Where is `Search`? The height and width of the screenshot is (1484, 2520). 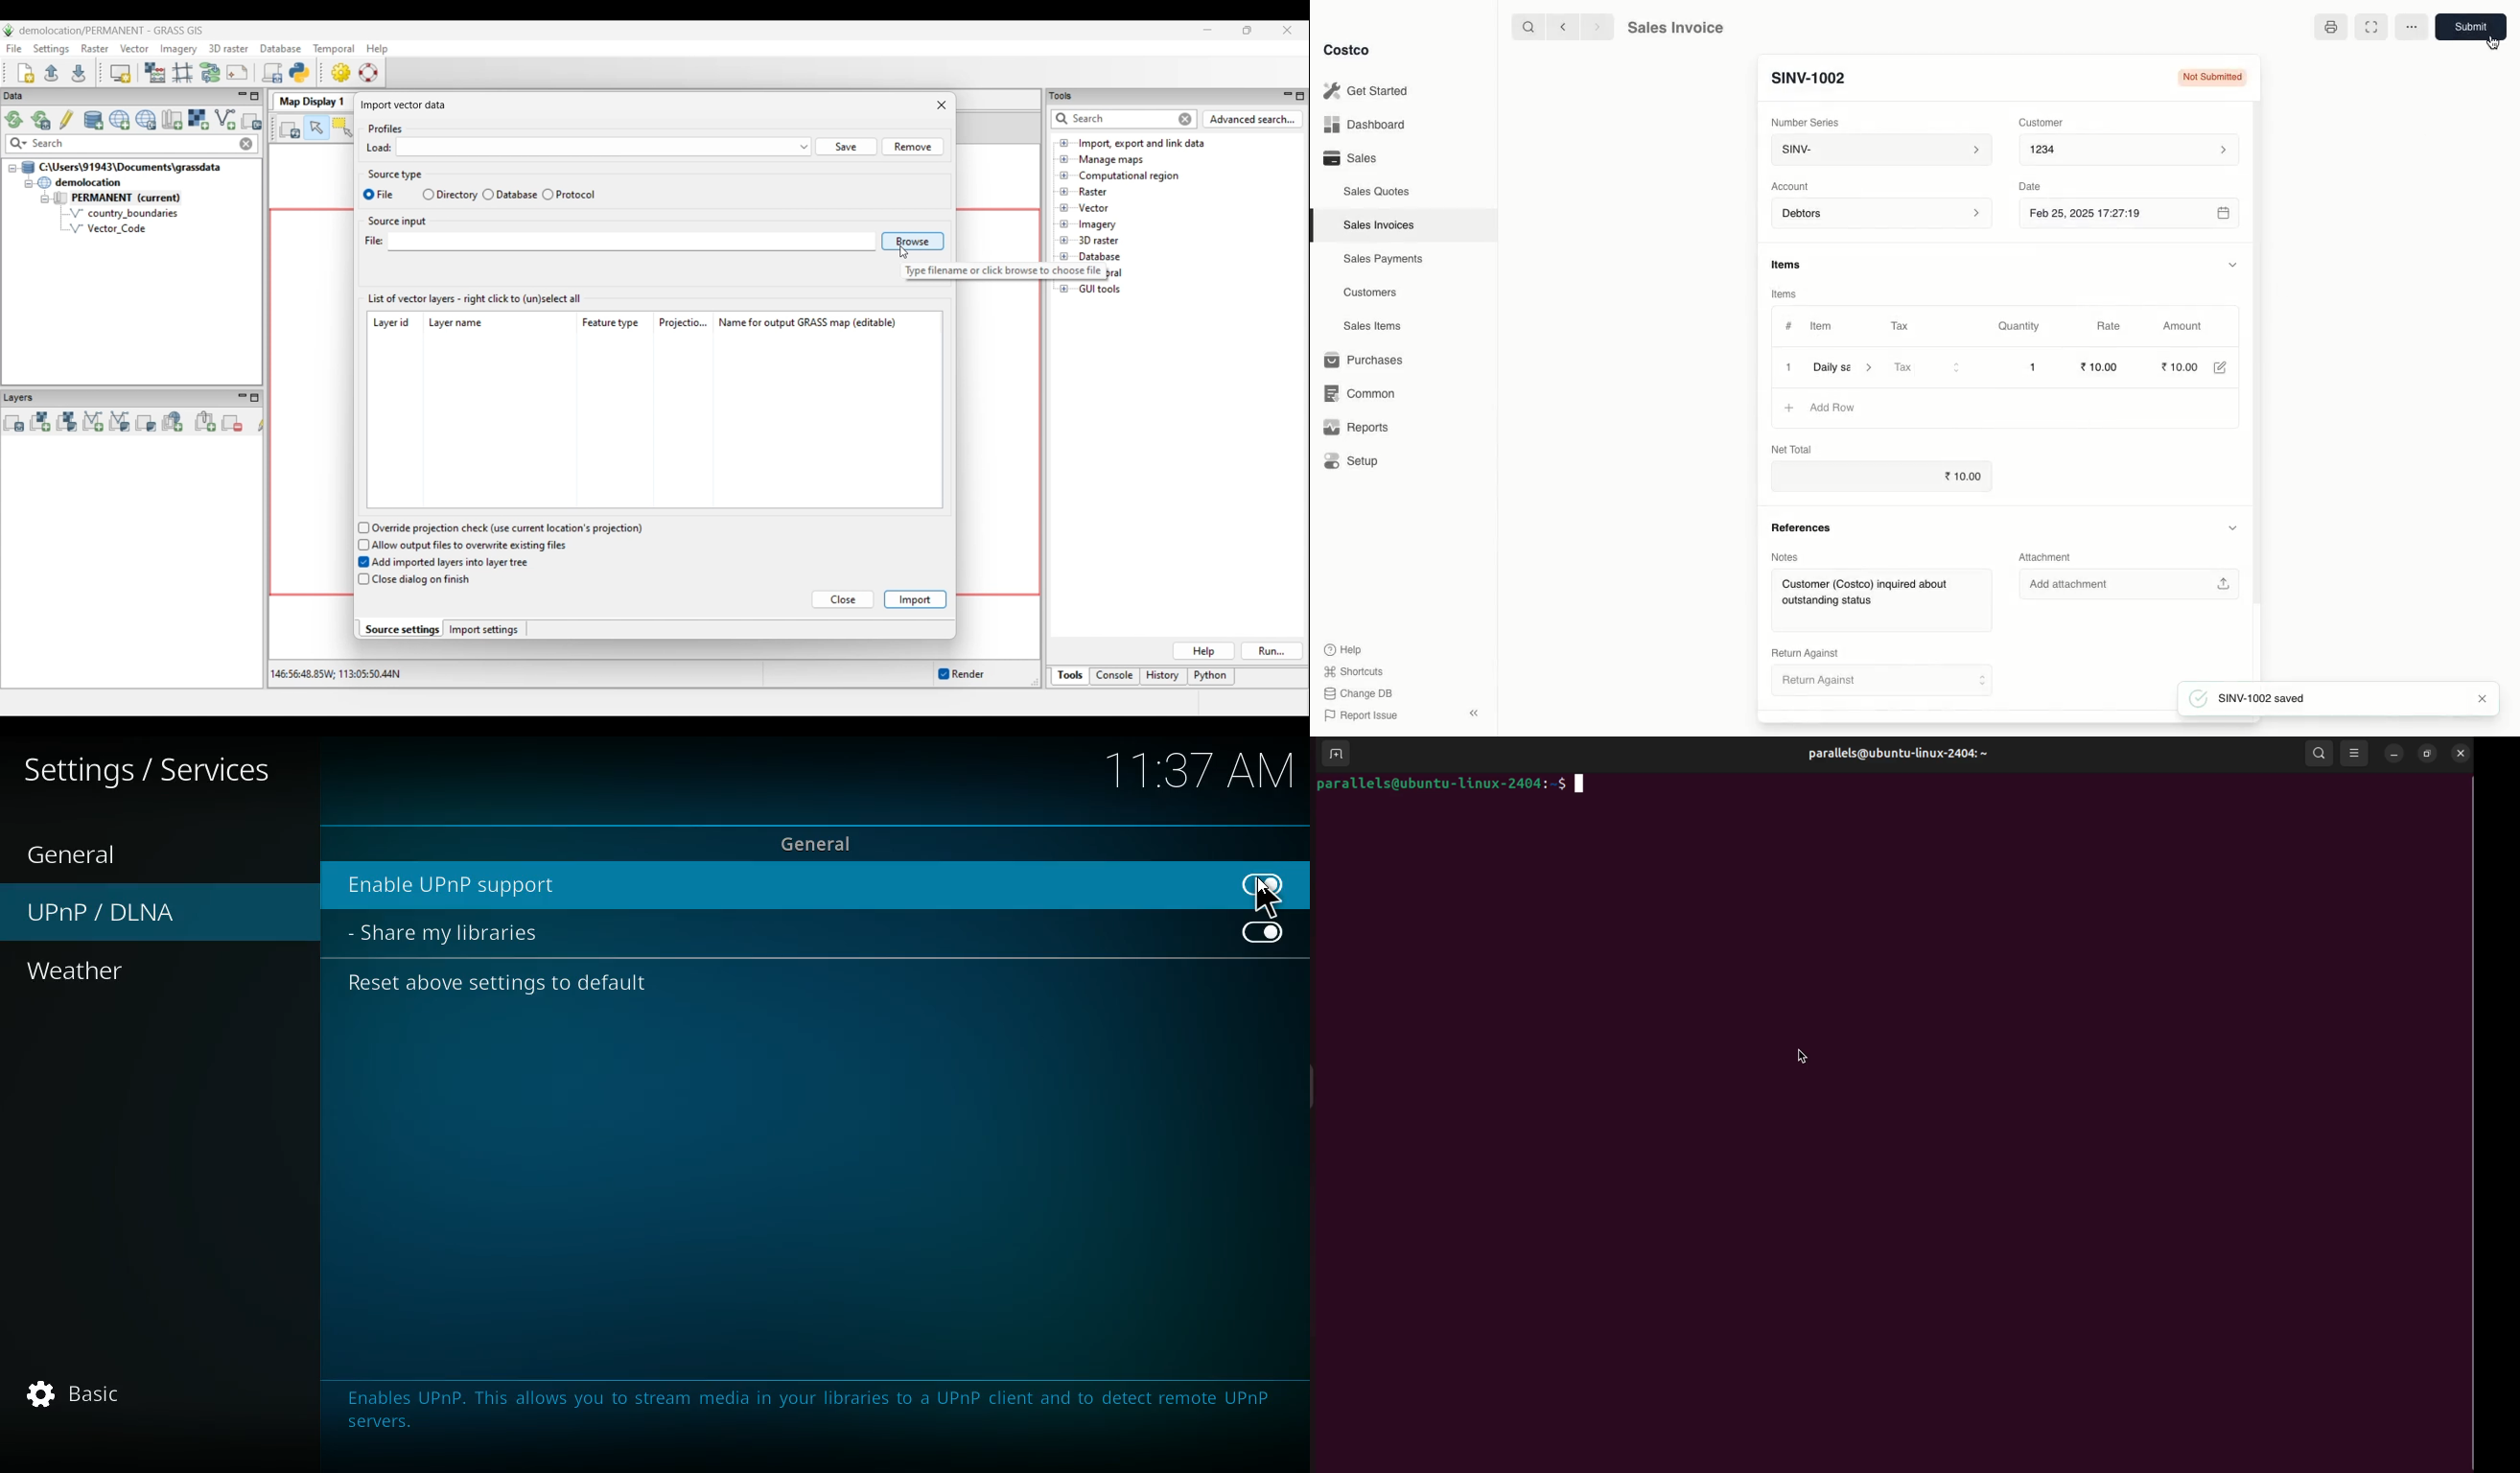
Search is located at coordinates (1524, 28).